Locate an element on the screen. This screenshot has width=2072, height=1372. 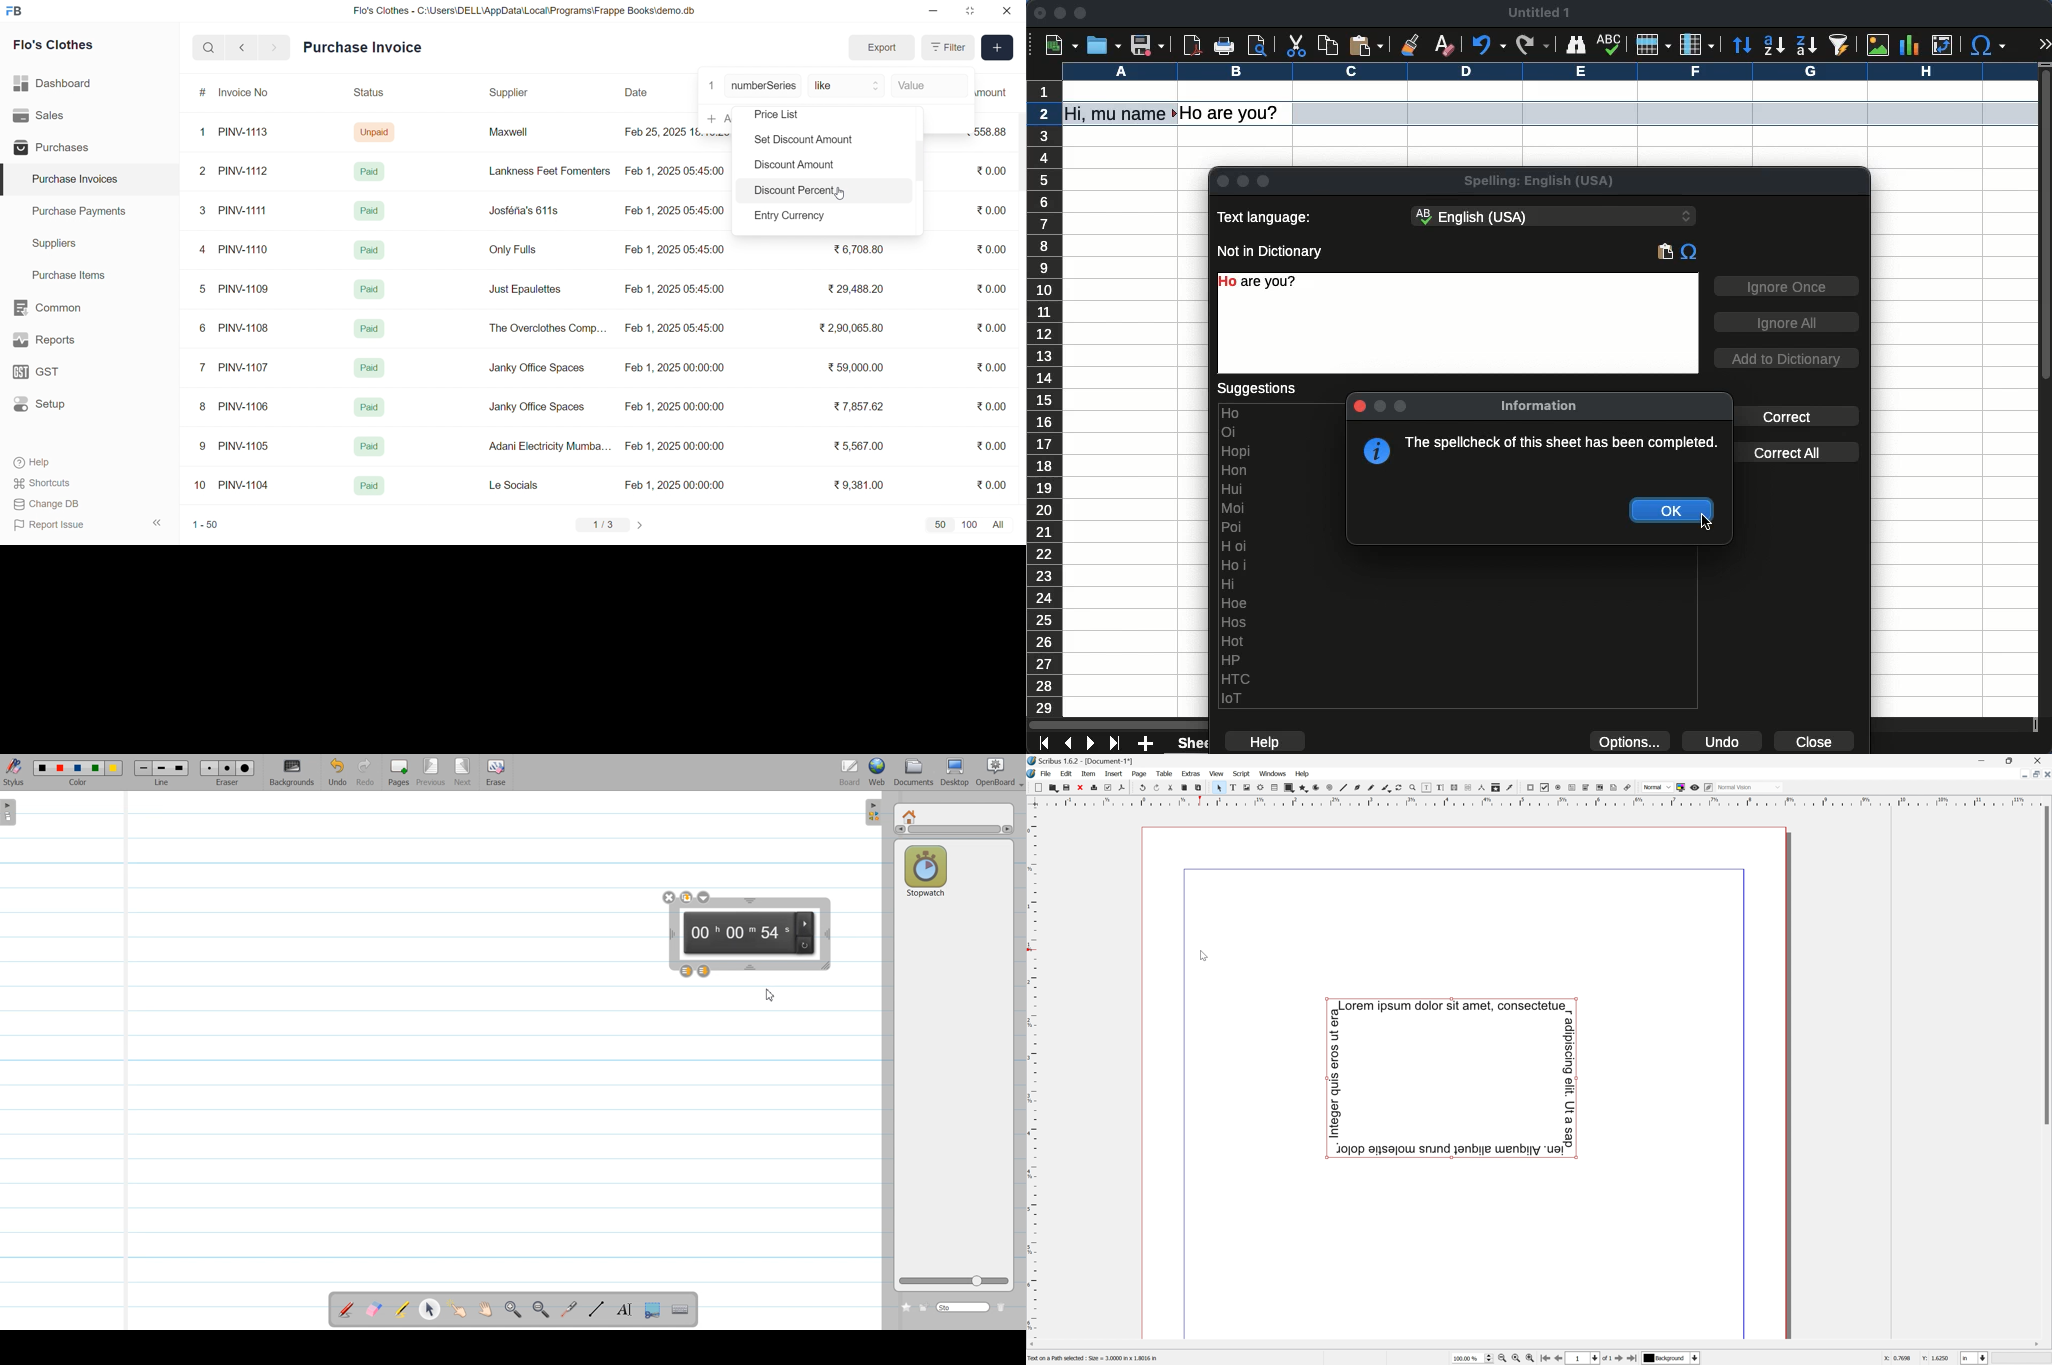
Print is located at coordinates (1093, 788).